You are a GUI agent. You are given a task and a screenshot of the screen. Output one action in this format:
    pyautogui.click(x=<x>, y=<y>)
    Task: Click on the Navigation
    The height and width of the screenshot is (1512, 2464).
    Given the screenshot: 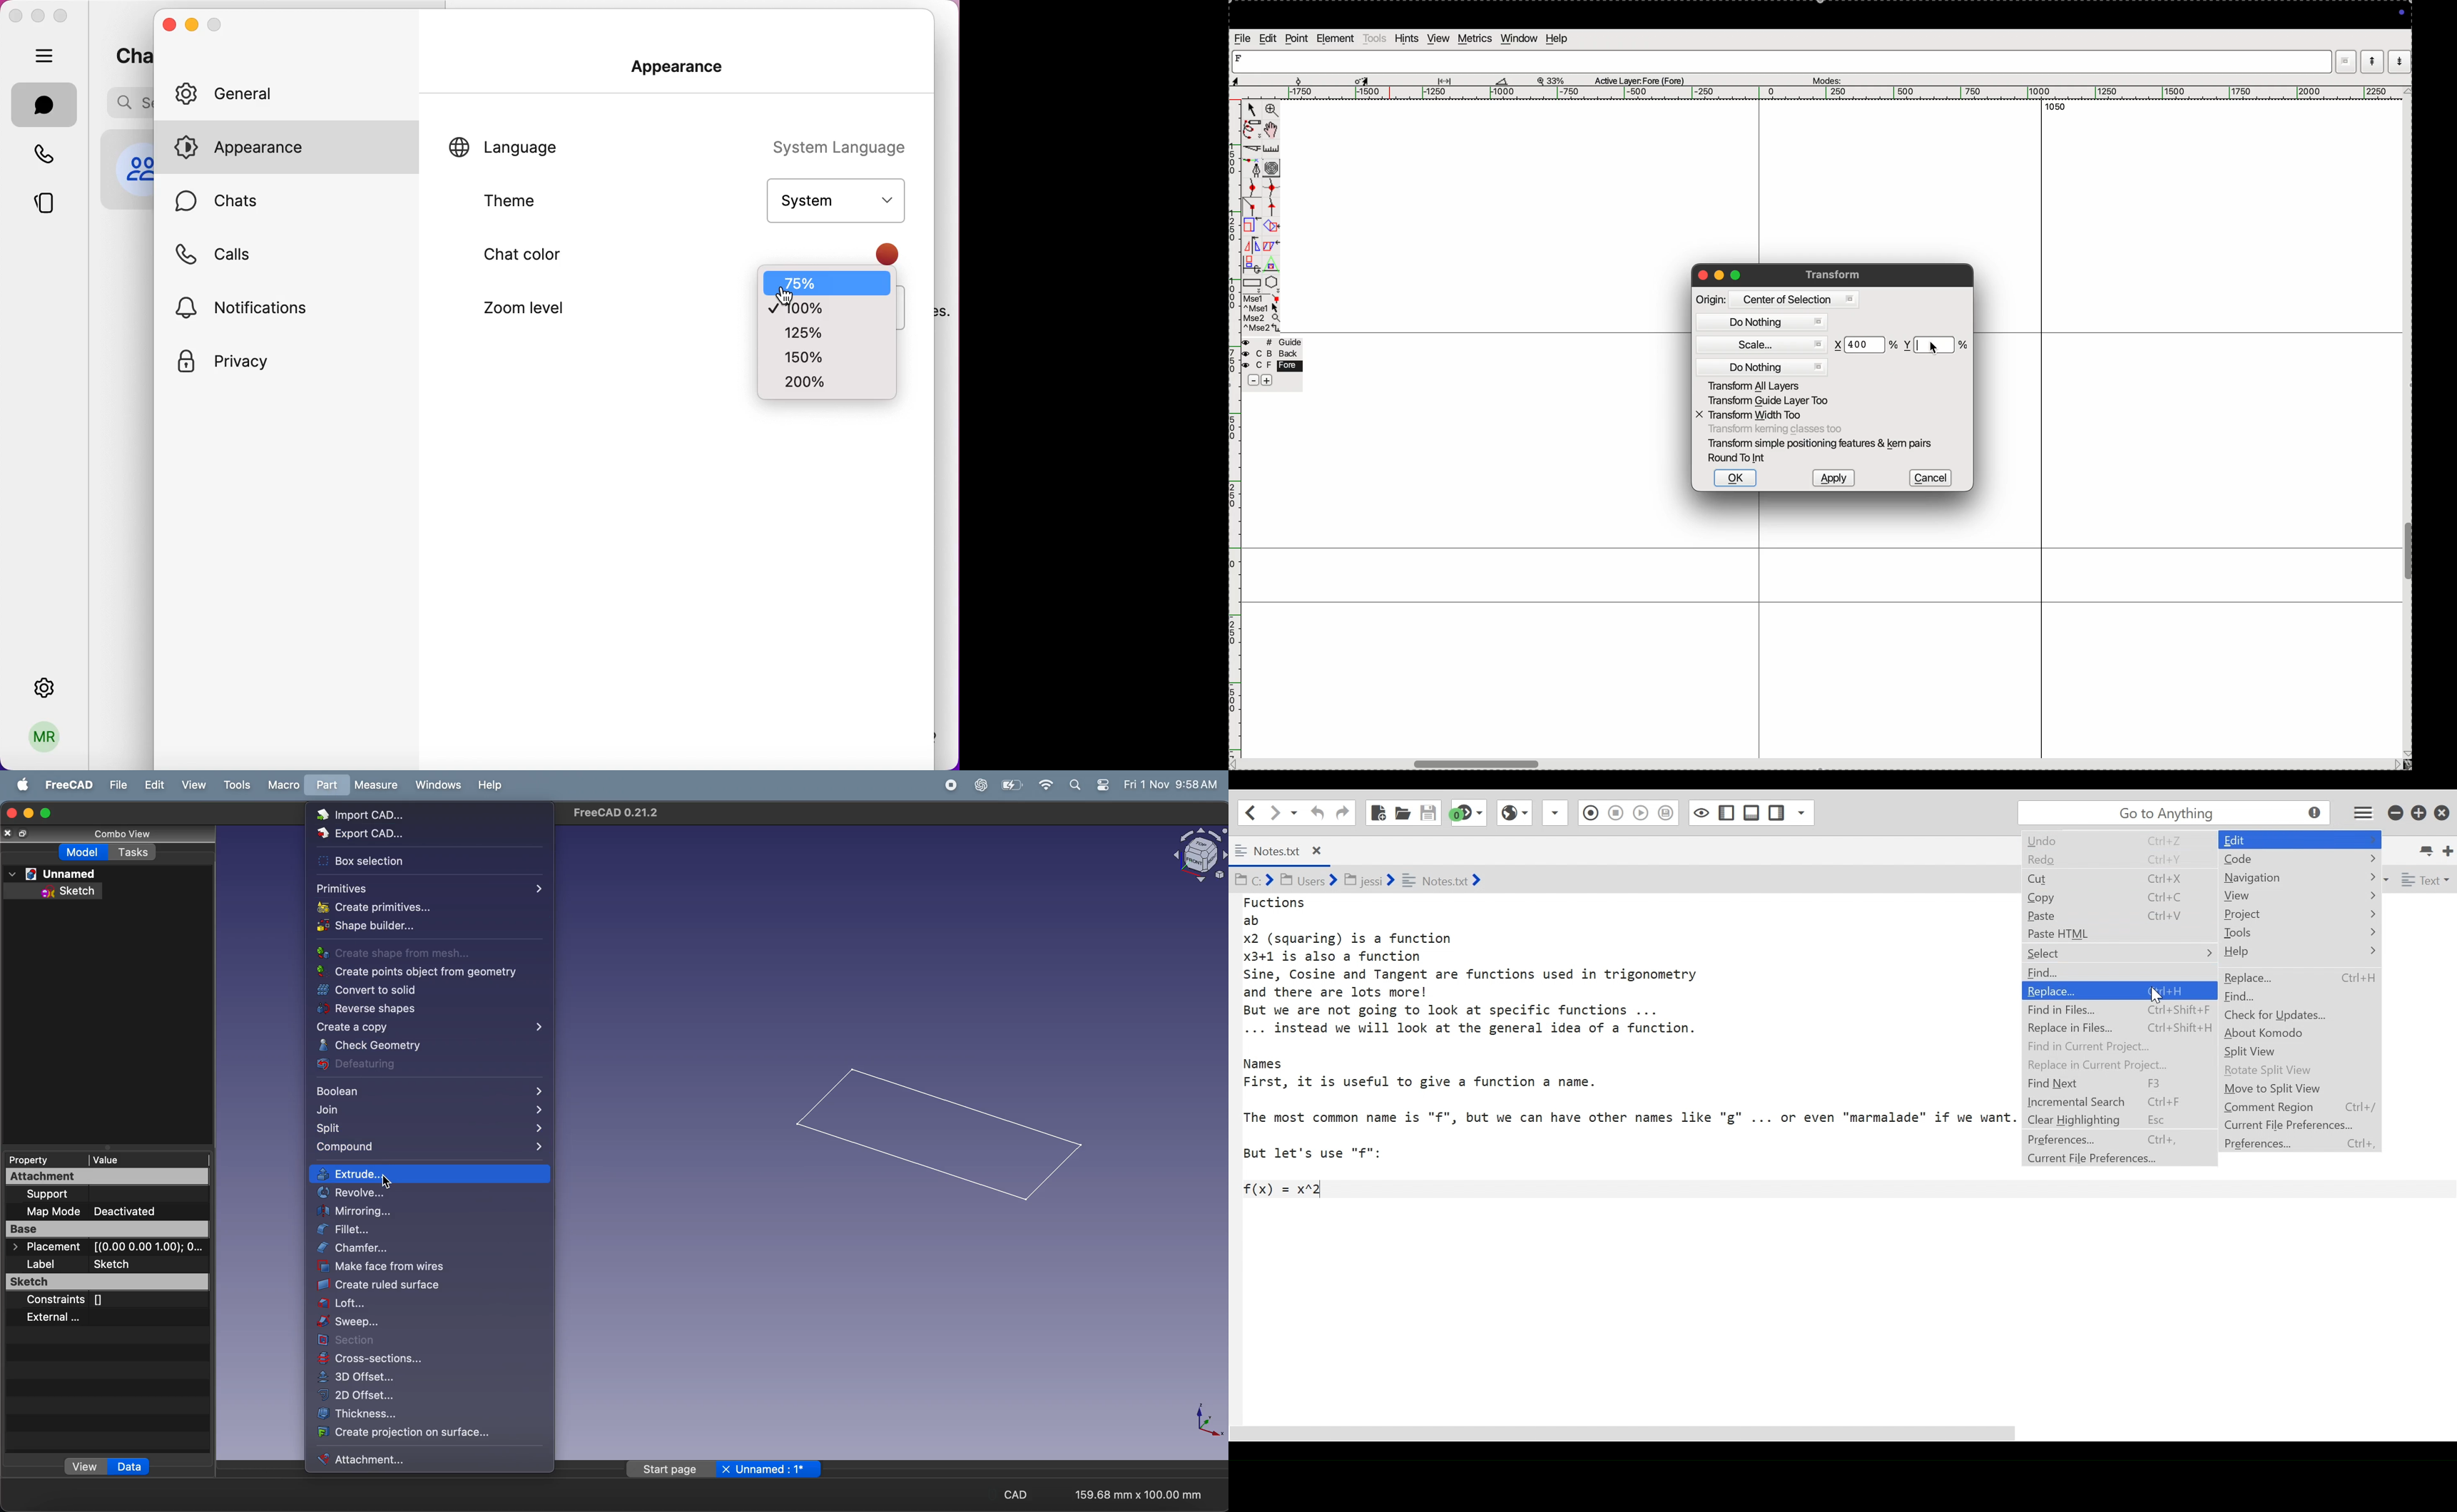 What is the action you would take?
    pyautogui.click(x=2270, y=878)
    